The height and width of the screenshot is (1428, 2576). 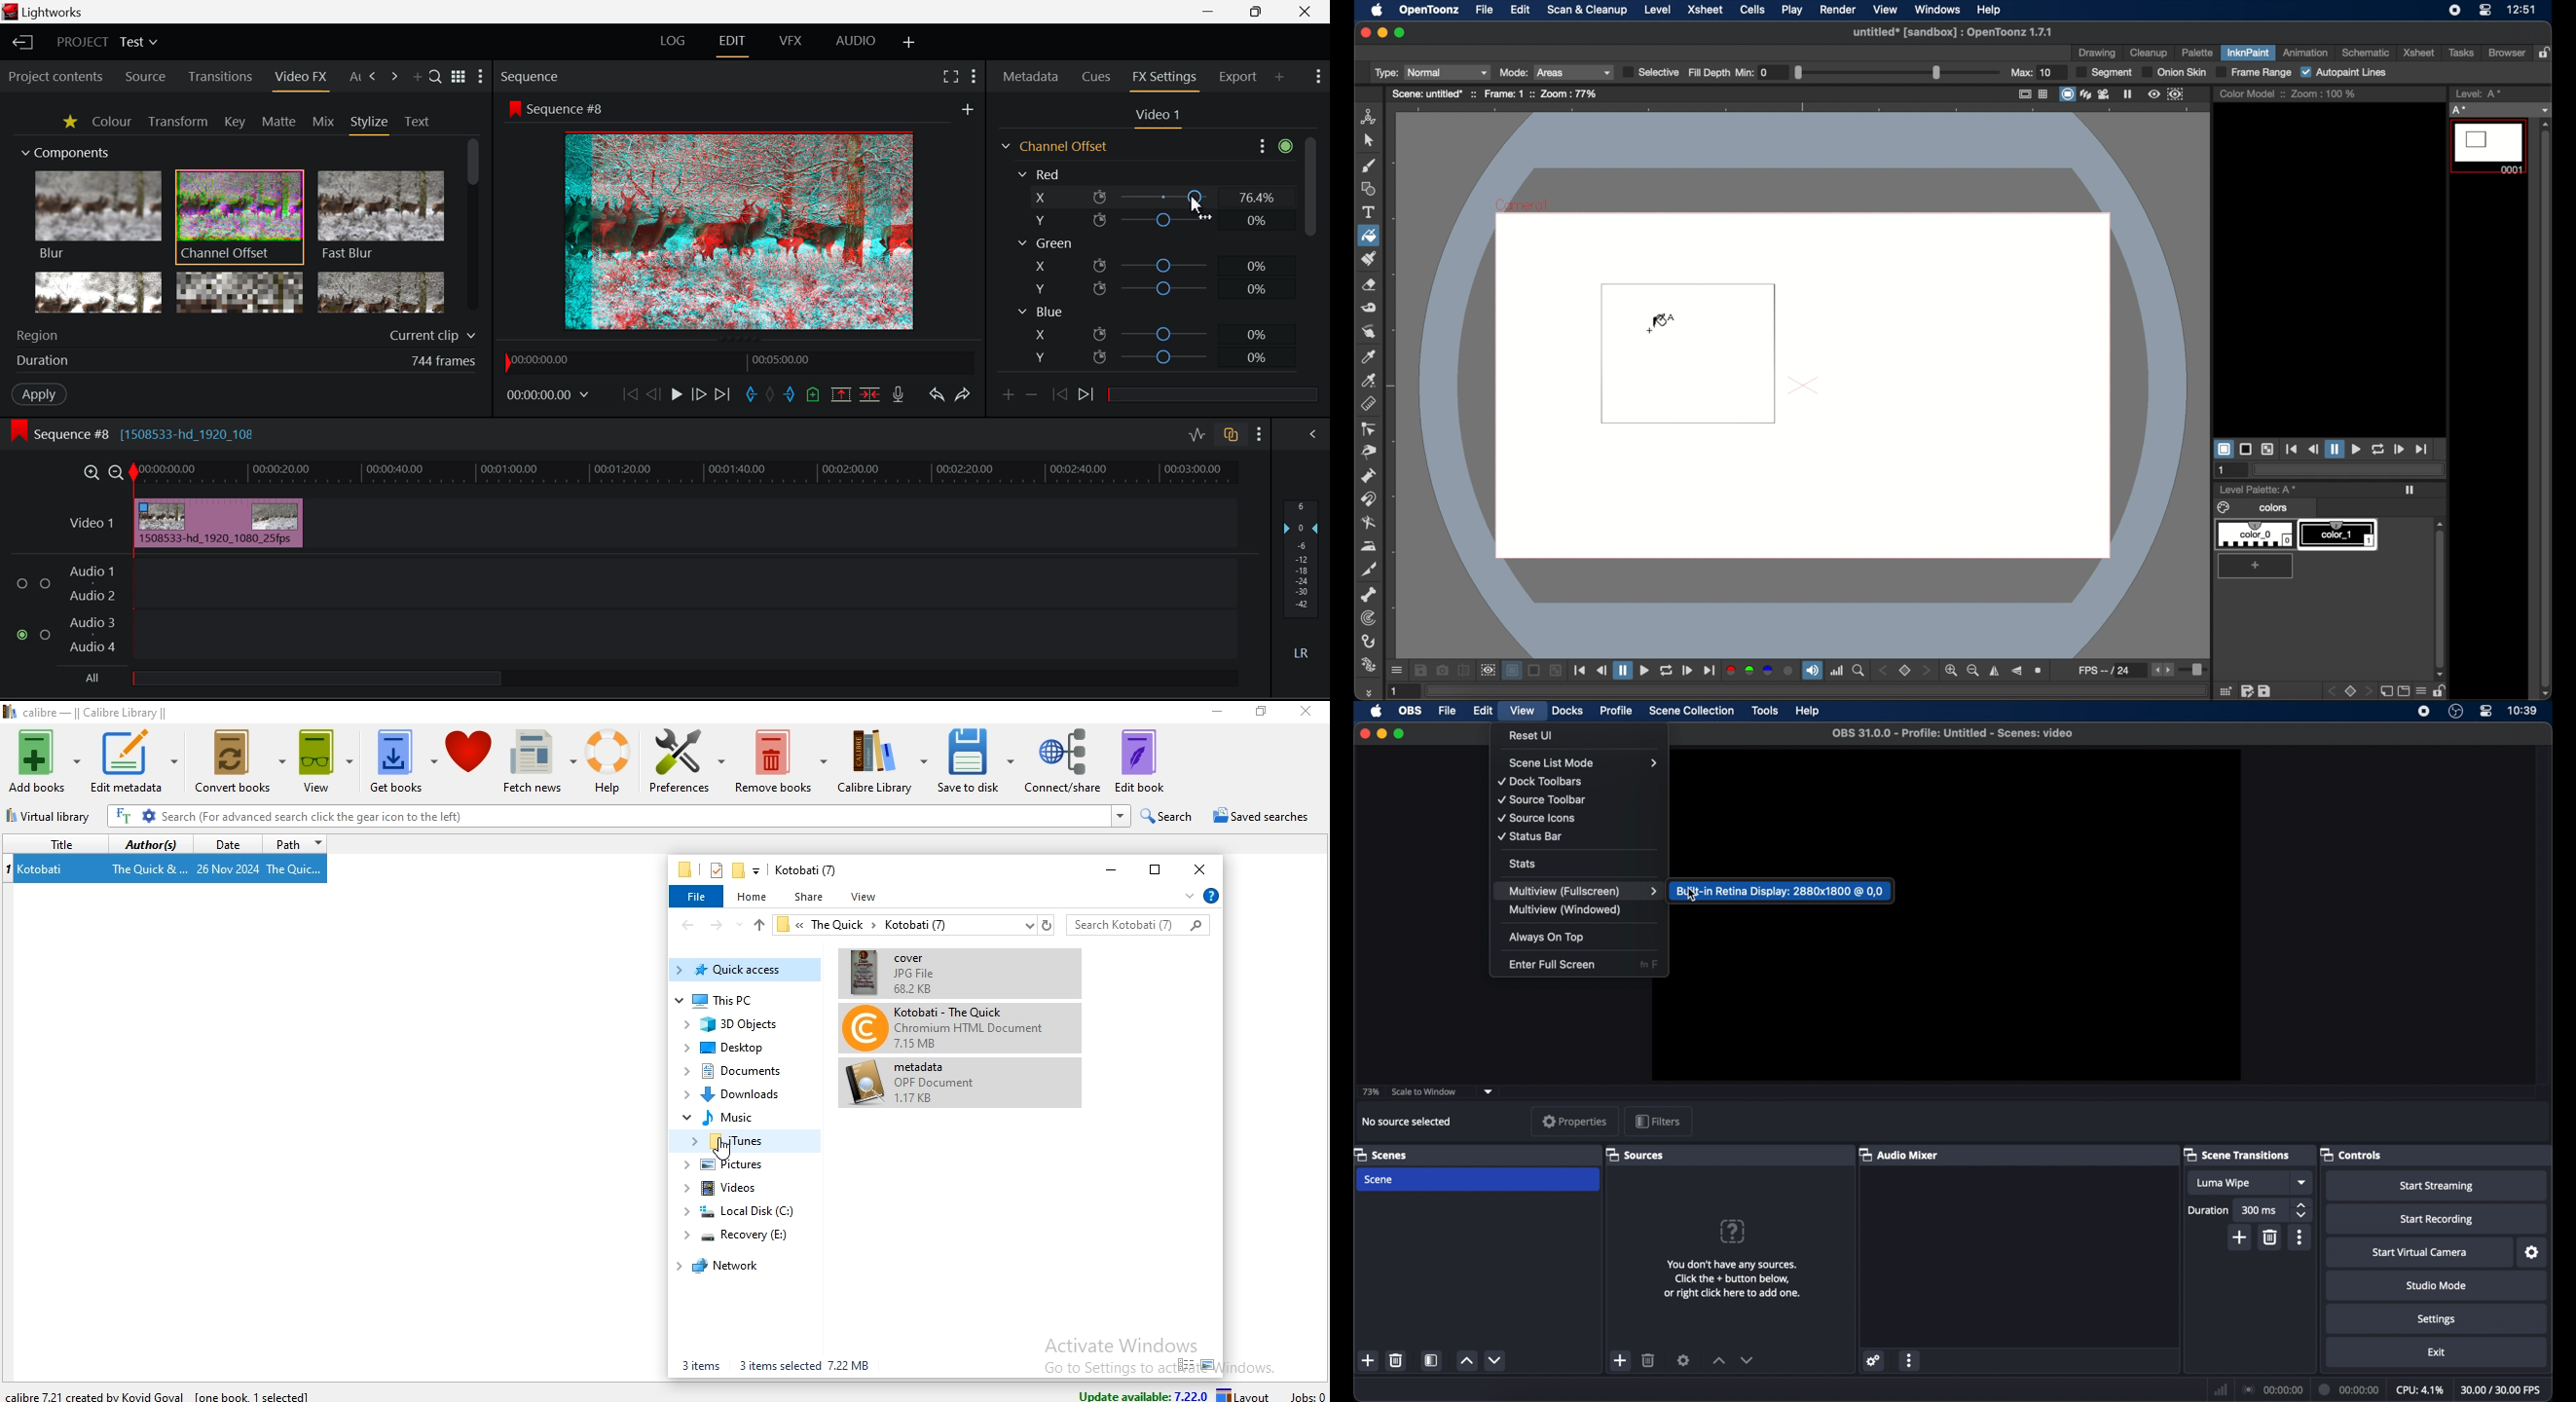 I want to click on set view, so click(x=1905, y=671).